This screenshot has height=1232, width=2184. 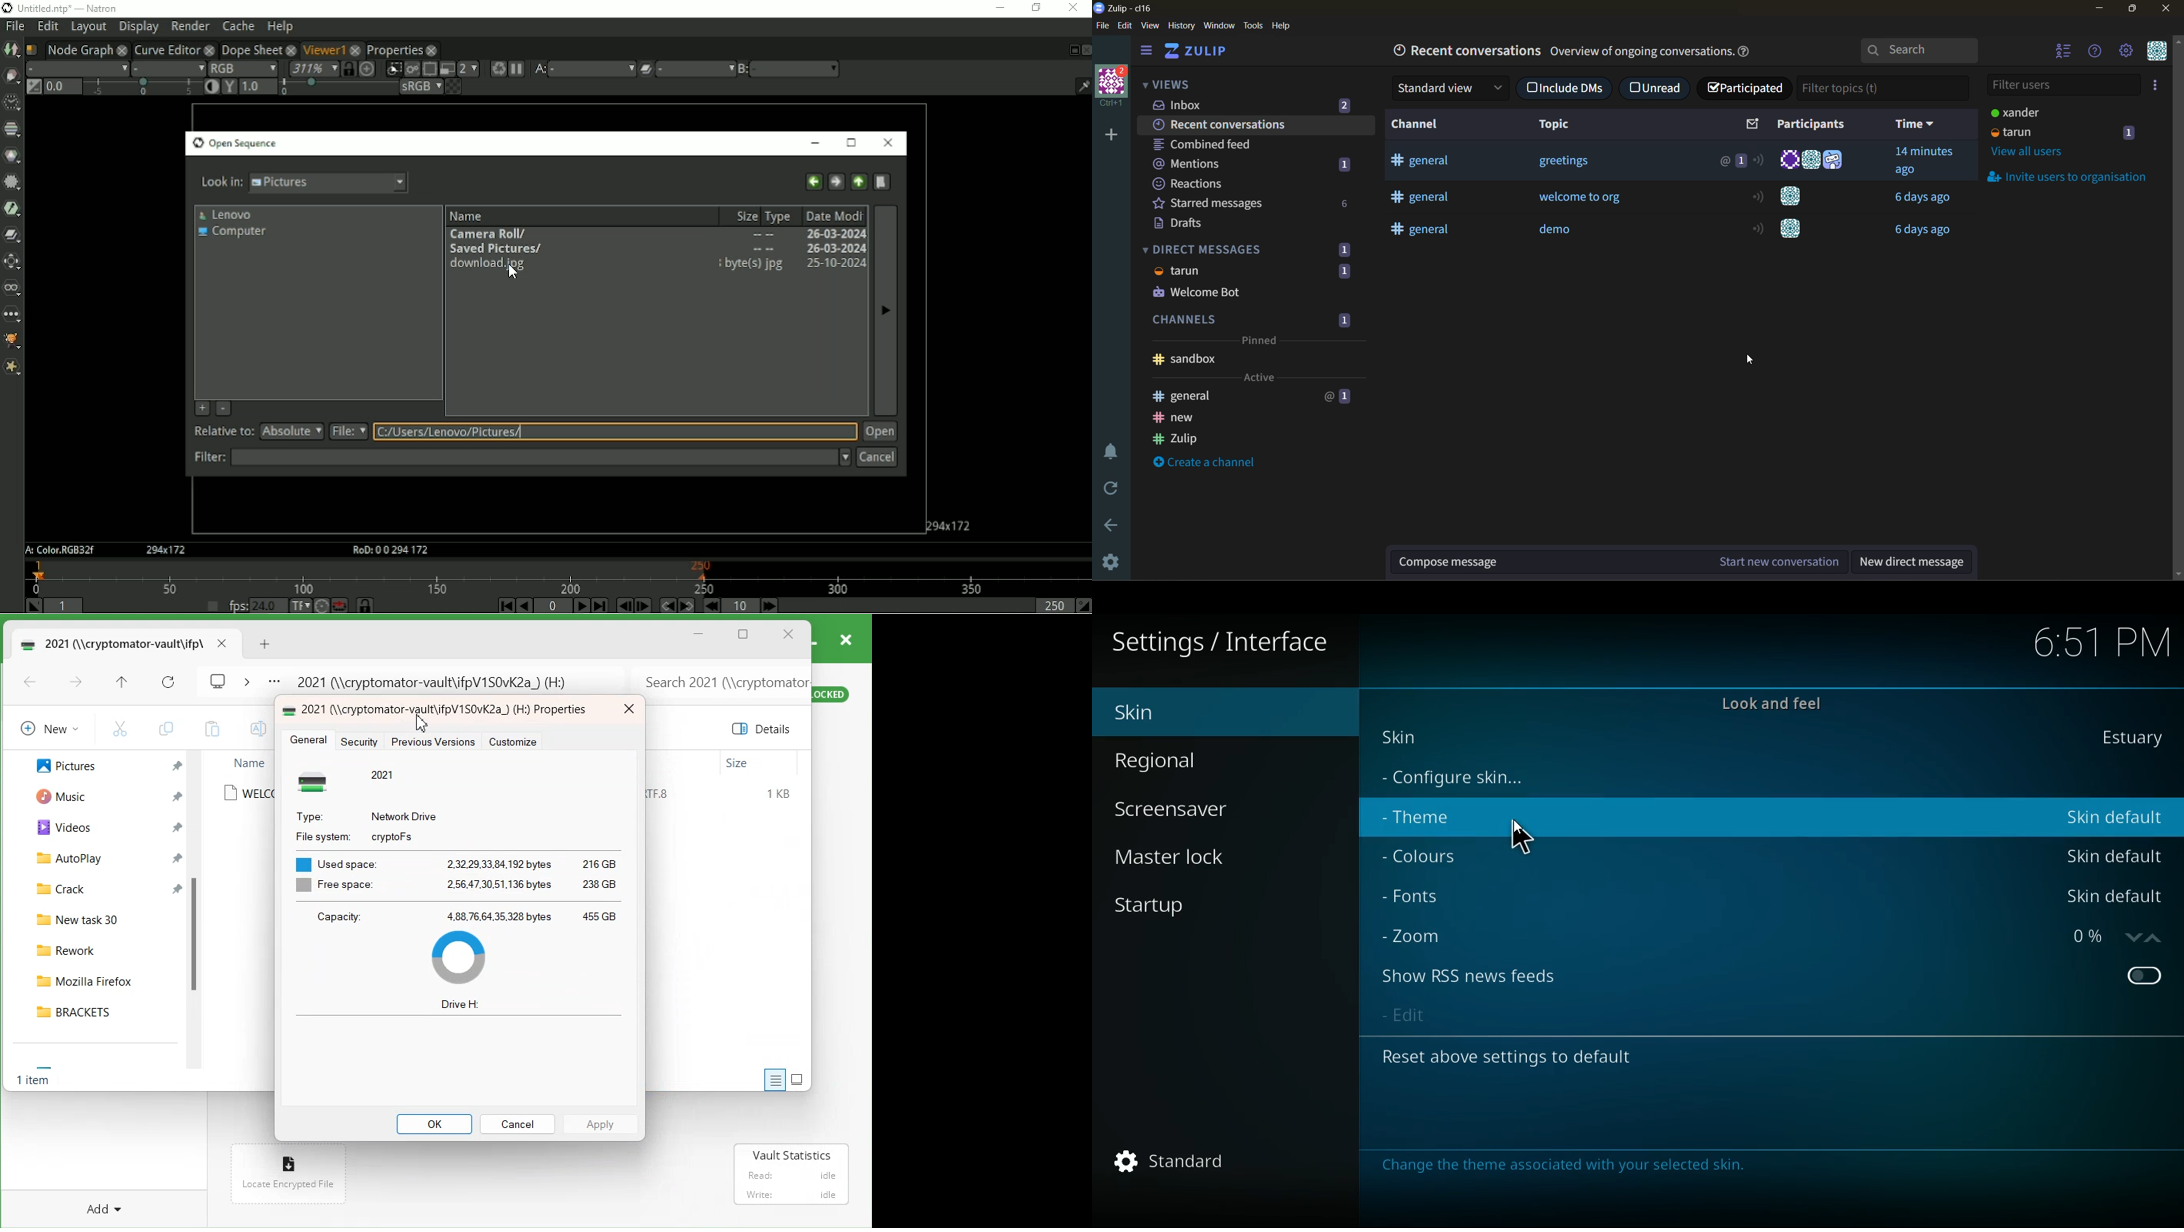 What do you see at coordinates (424, 721) in the screenshot?
I see `cursor` at bounding box center [424, 721].